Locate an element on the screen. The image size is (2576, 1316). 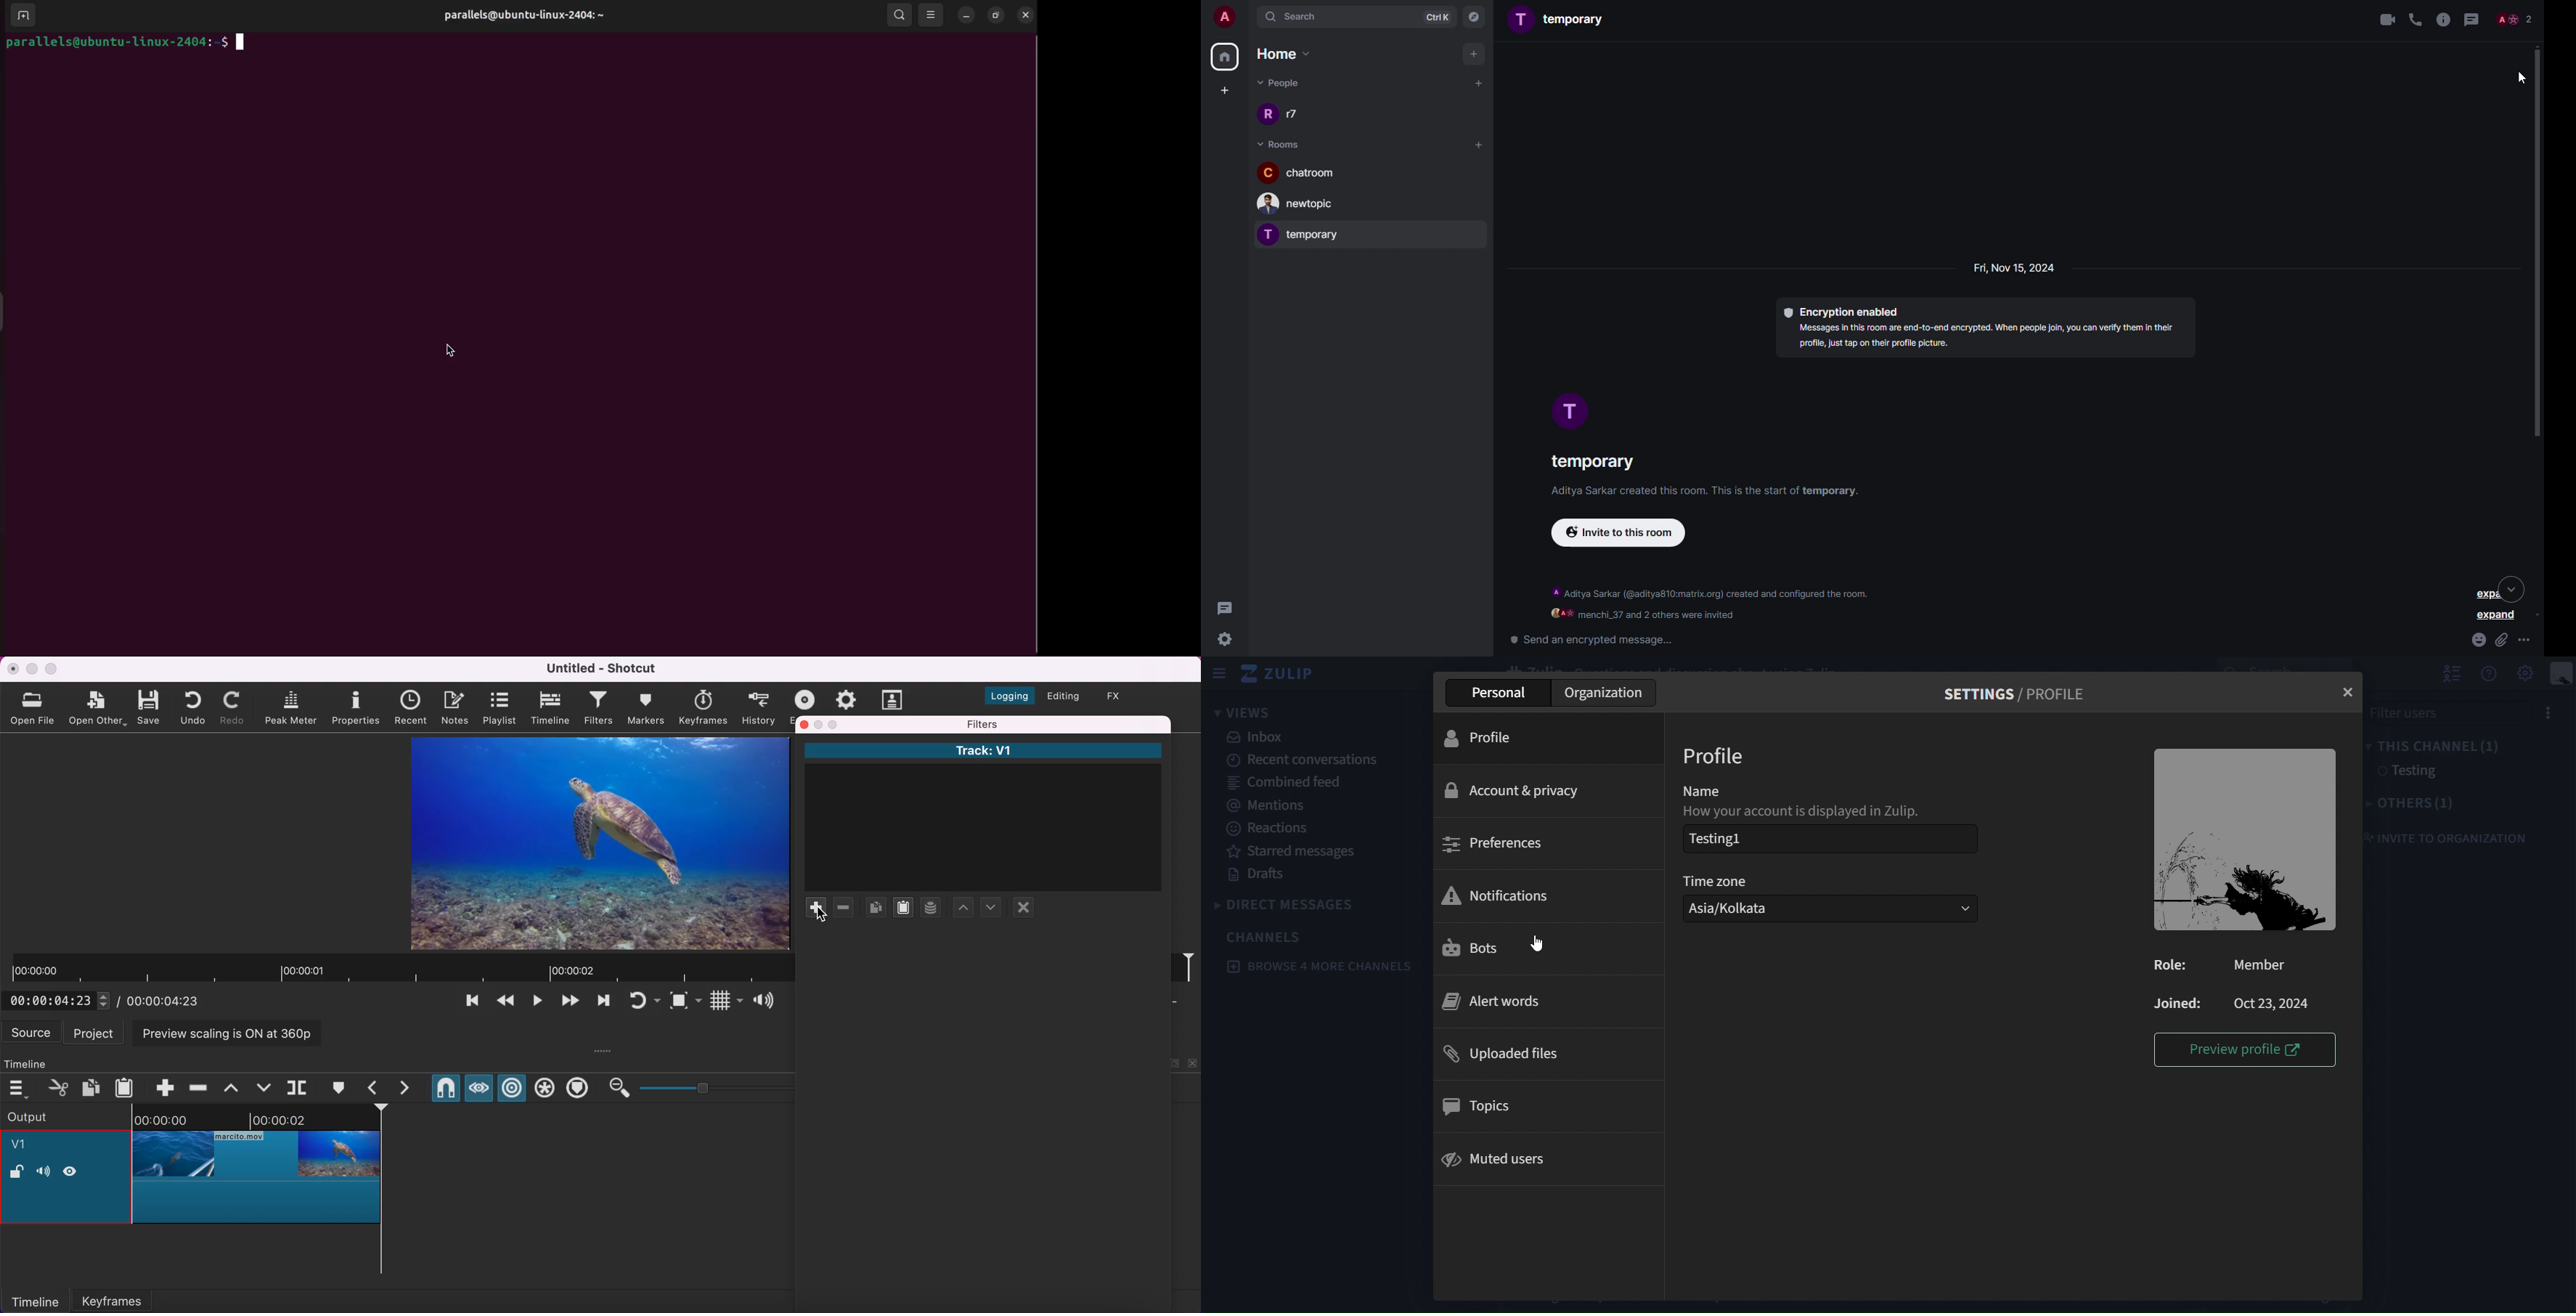
skip to the next point is located at coordinates (569, 1003).